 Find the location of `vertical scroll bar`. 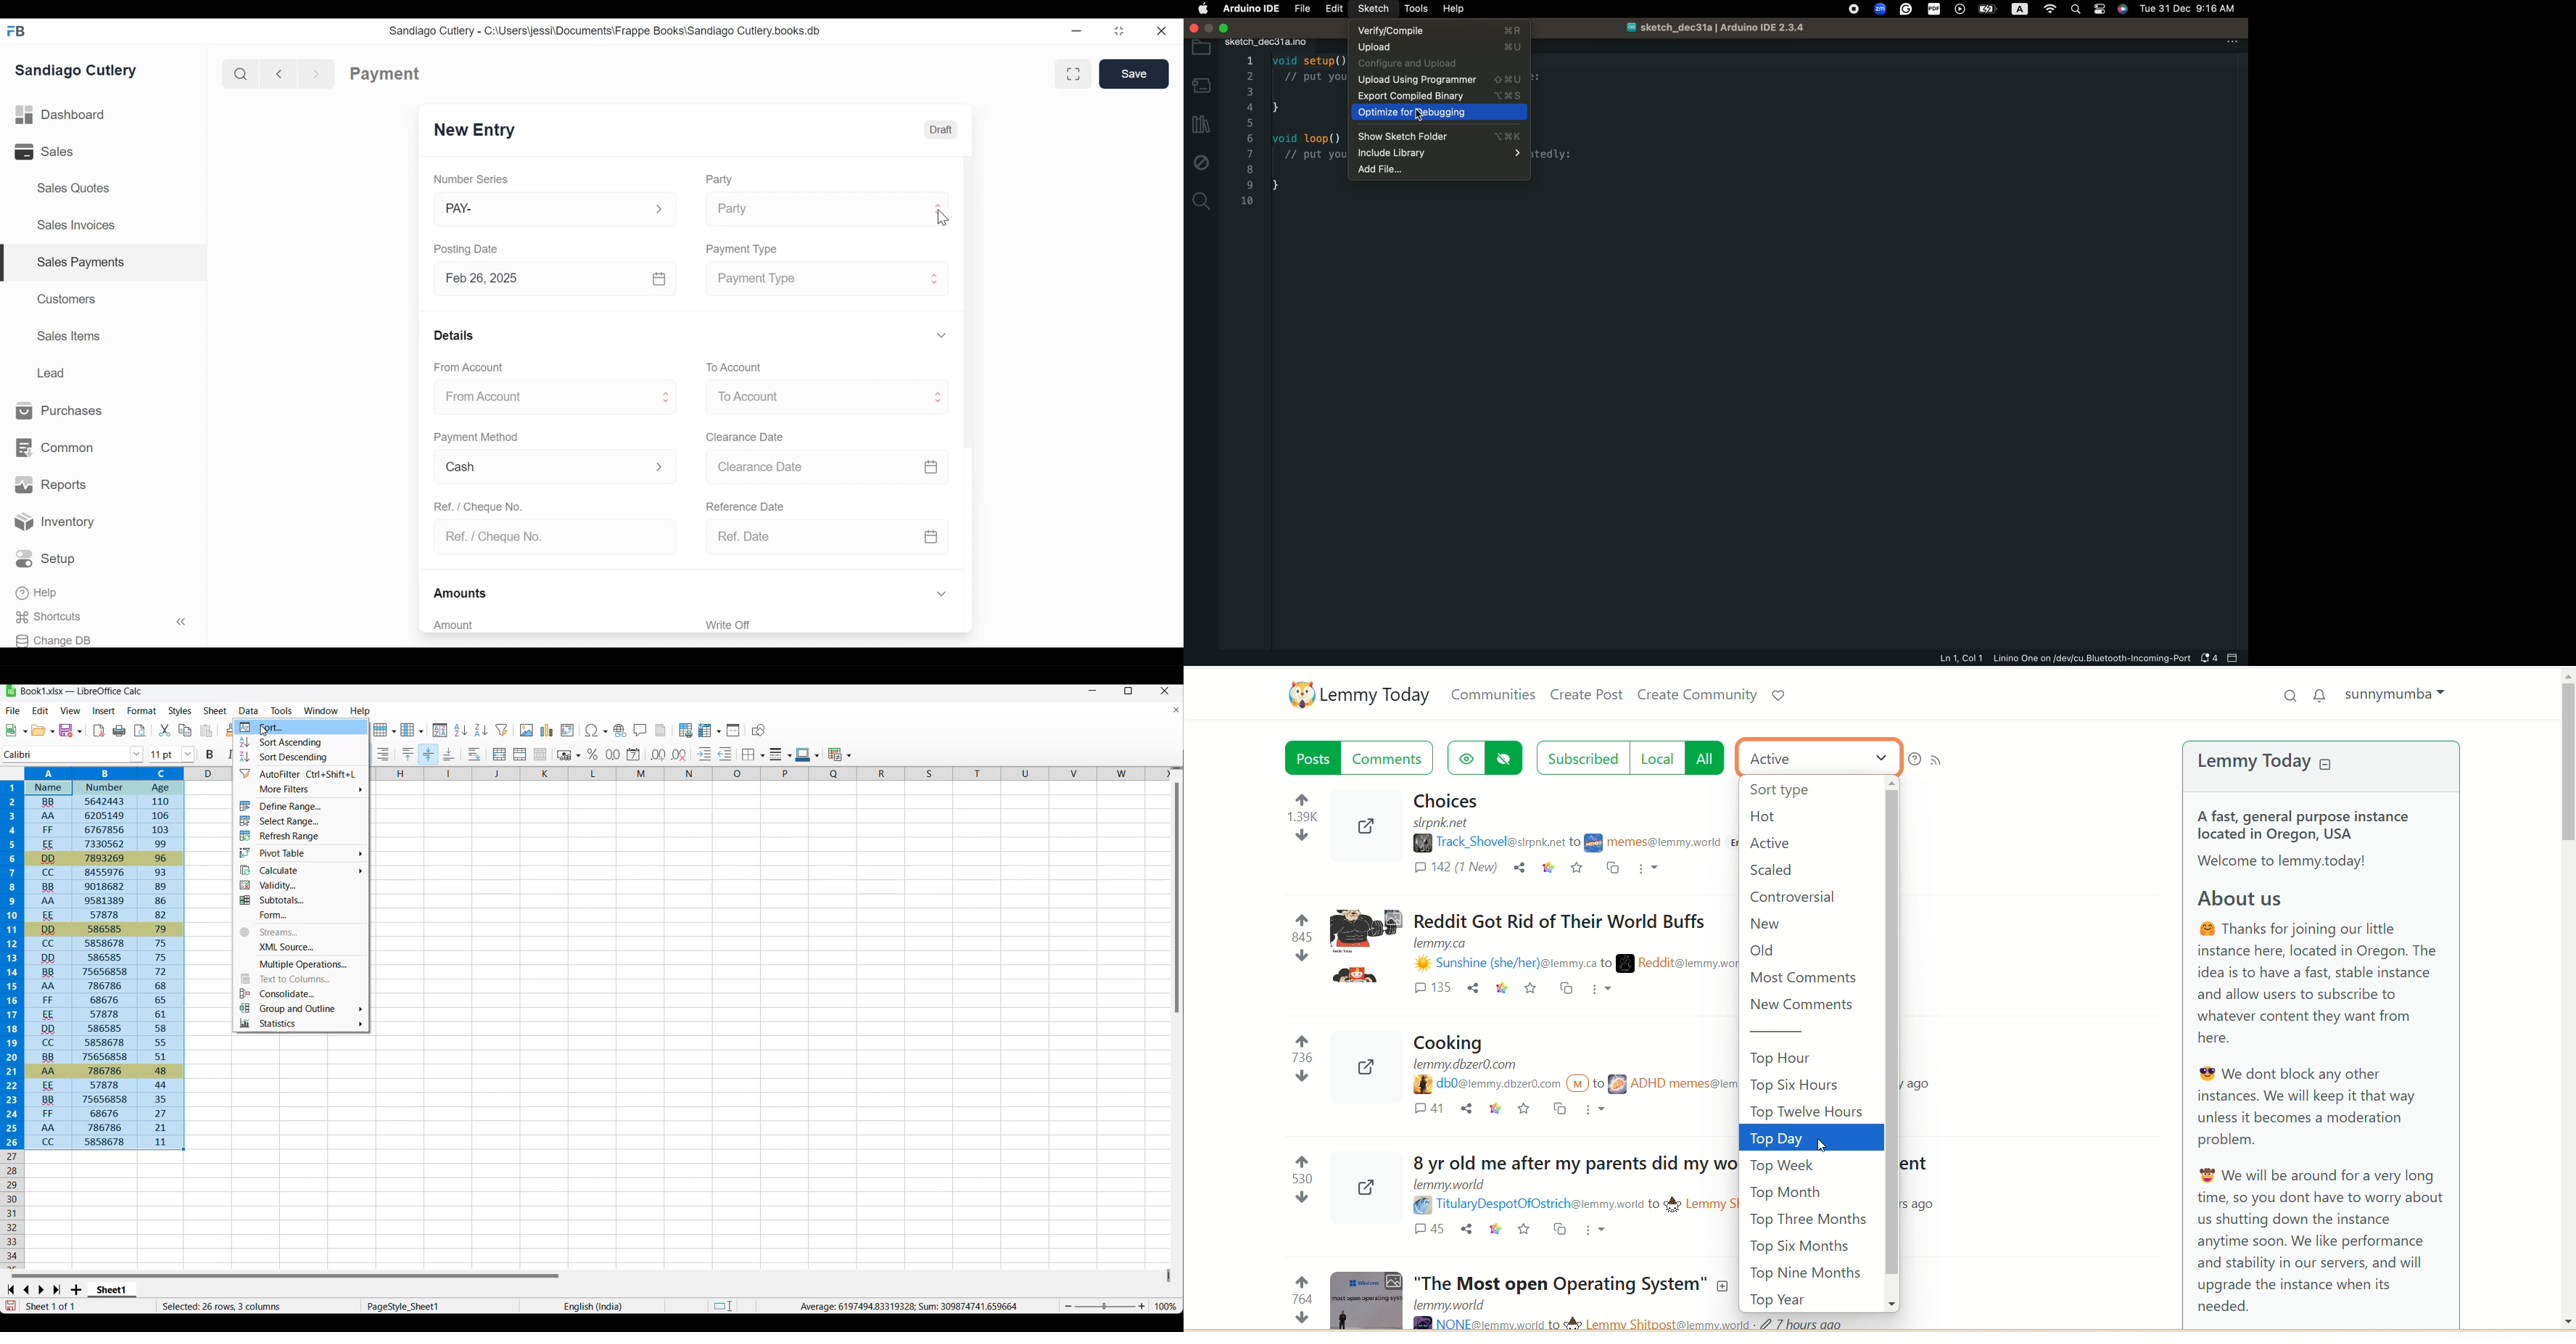

vertical scroll bar is located at coordinates (1891, 1043).